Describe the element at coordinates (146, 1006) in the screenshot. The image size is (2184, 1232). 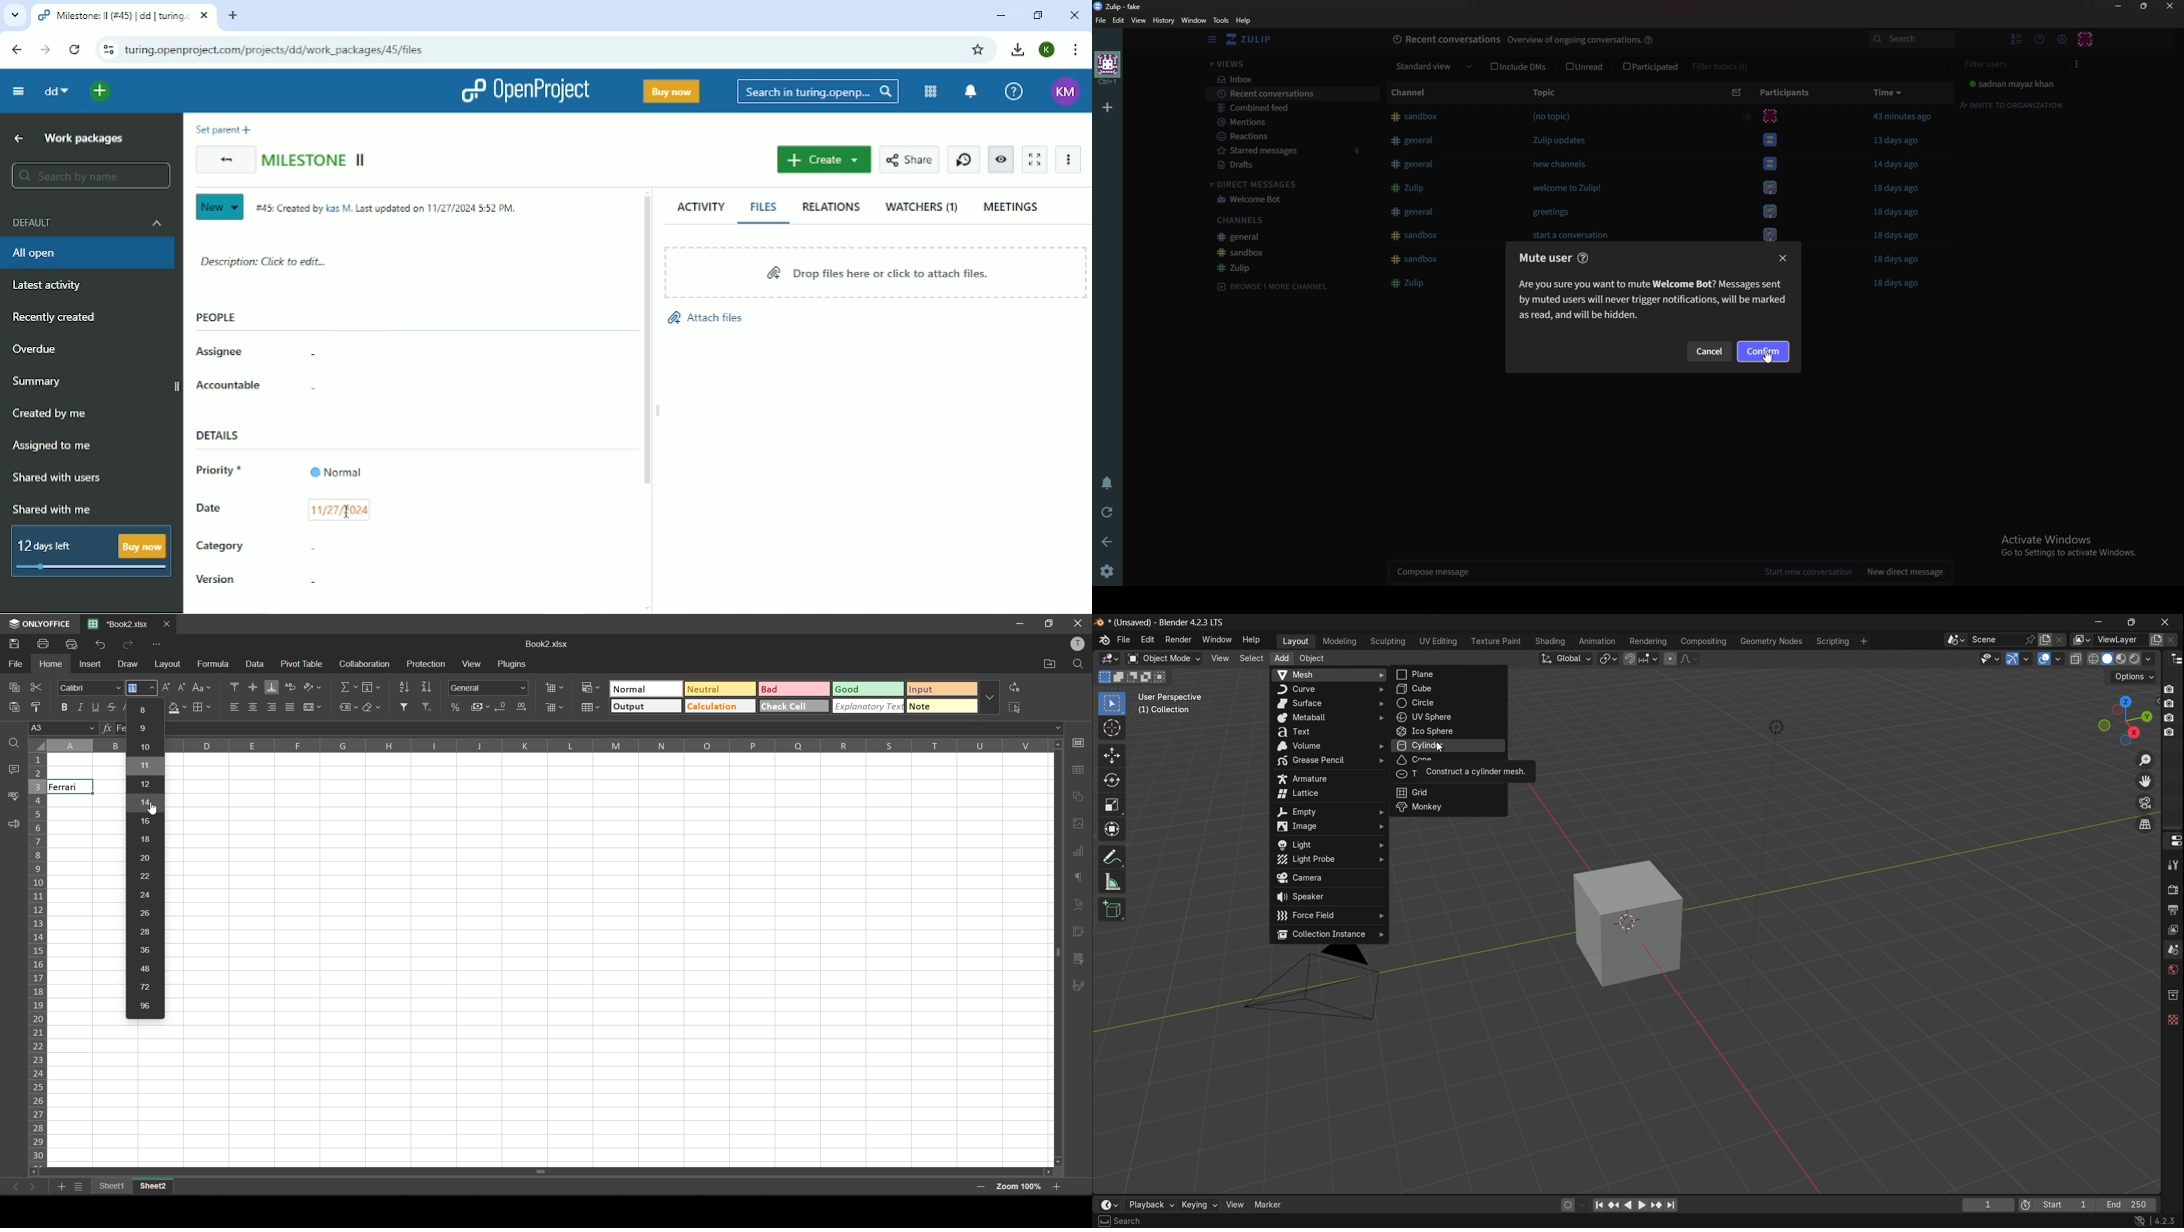
I see `96` at that location.